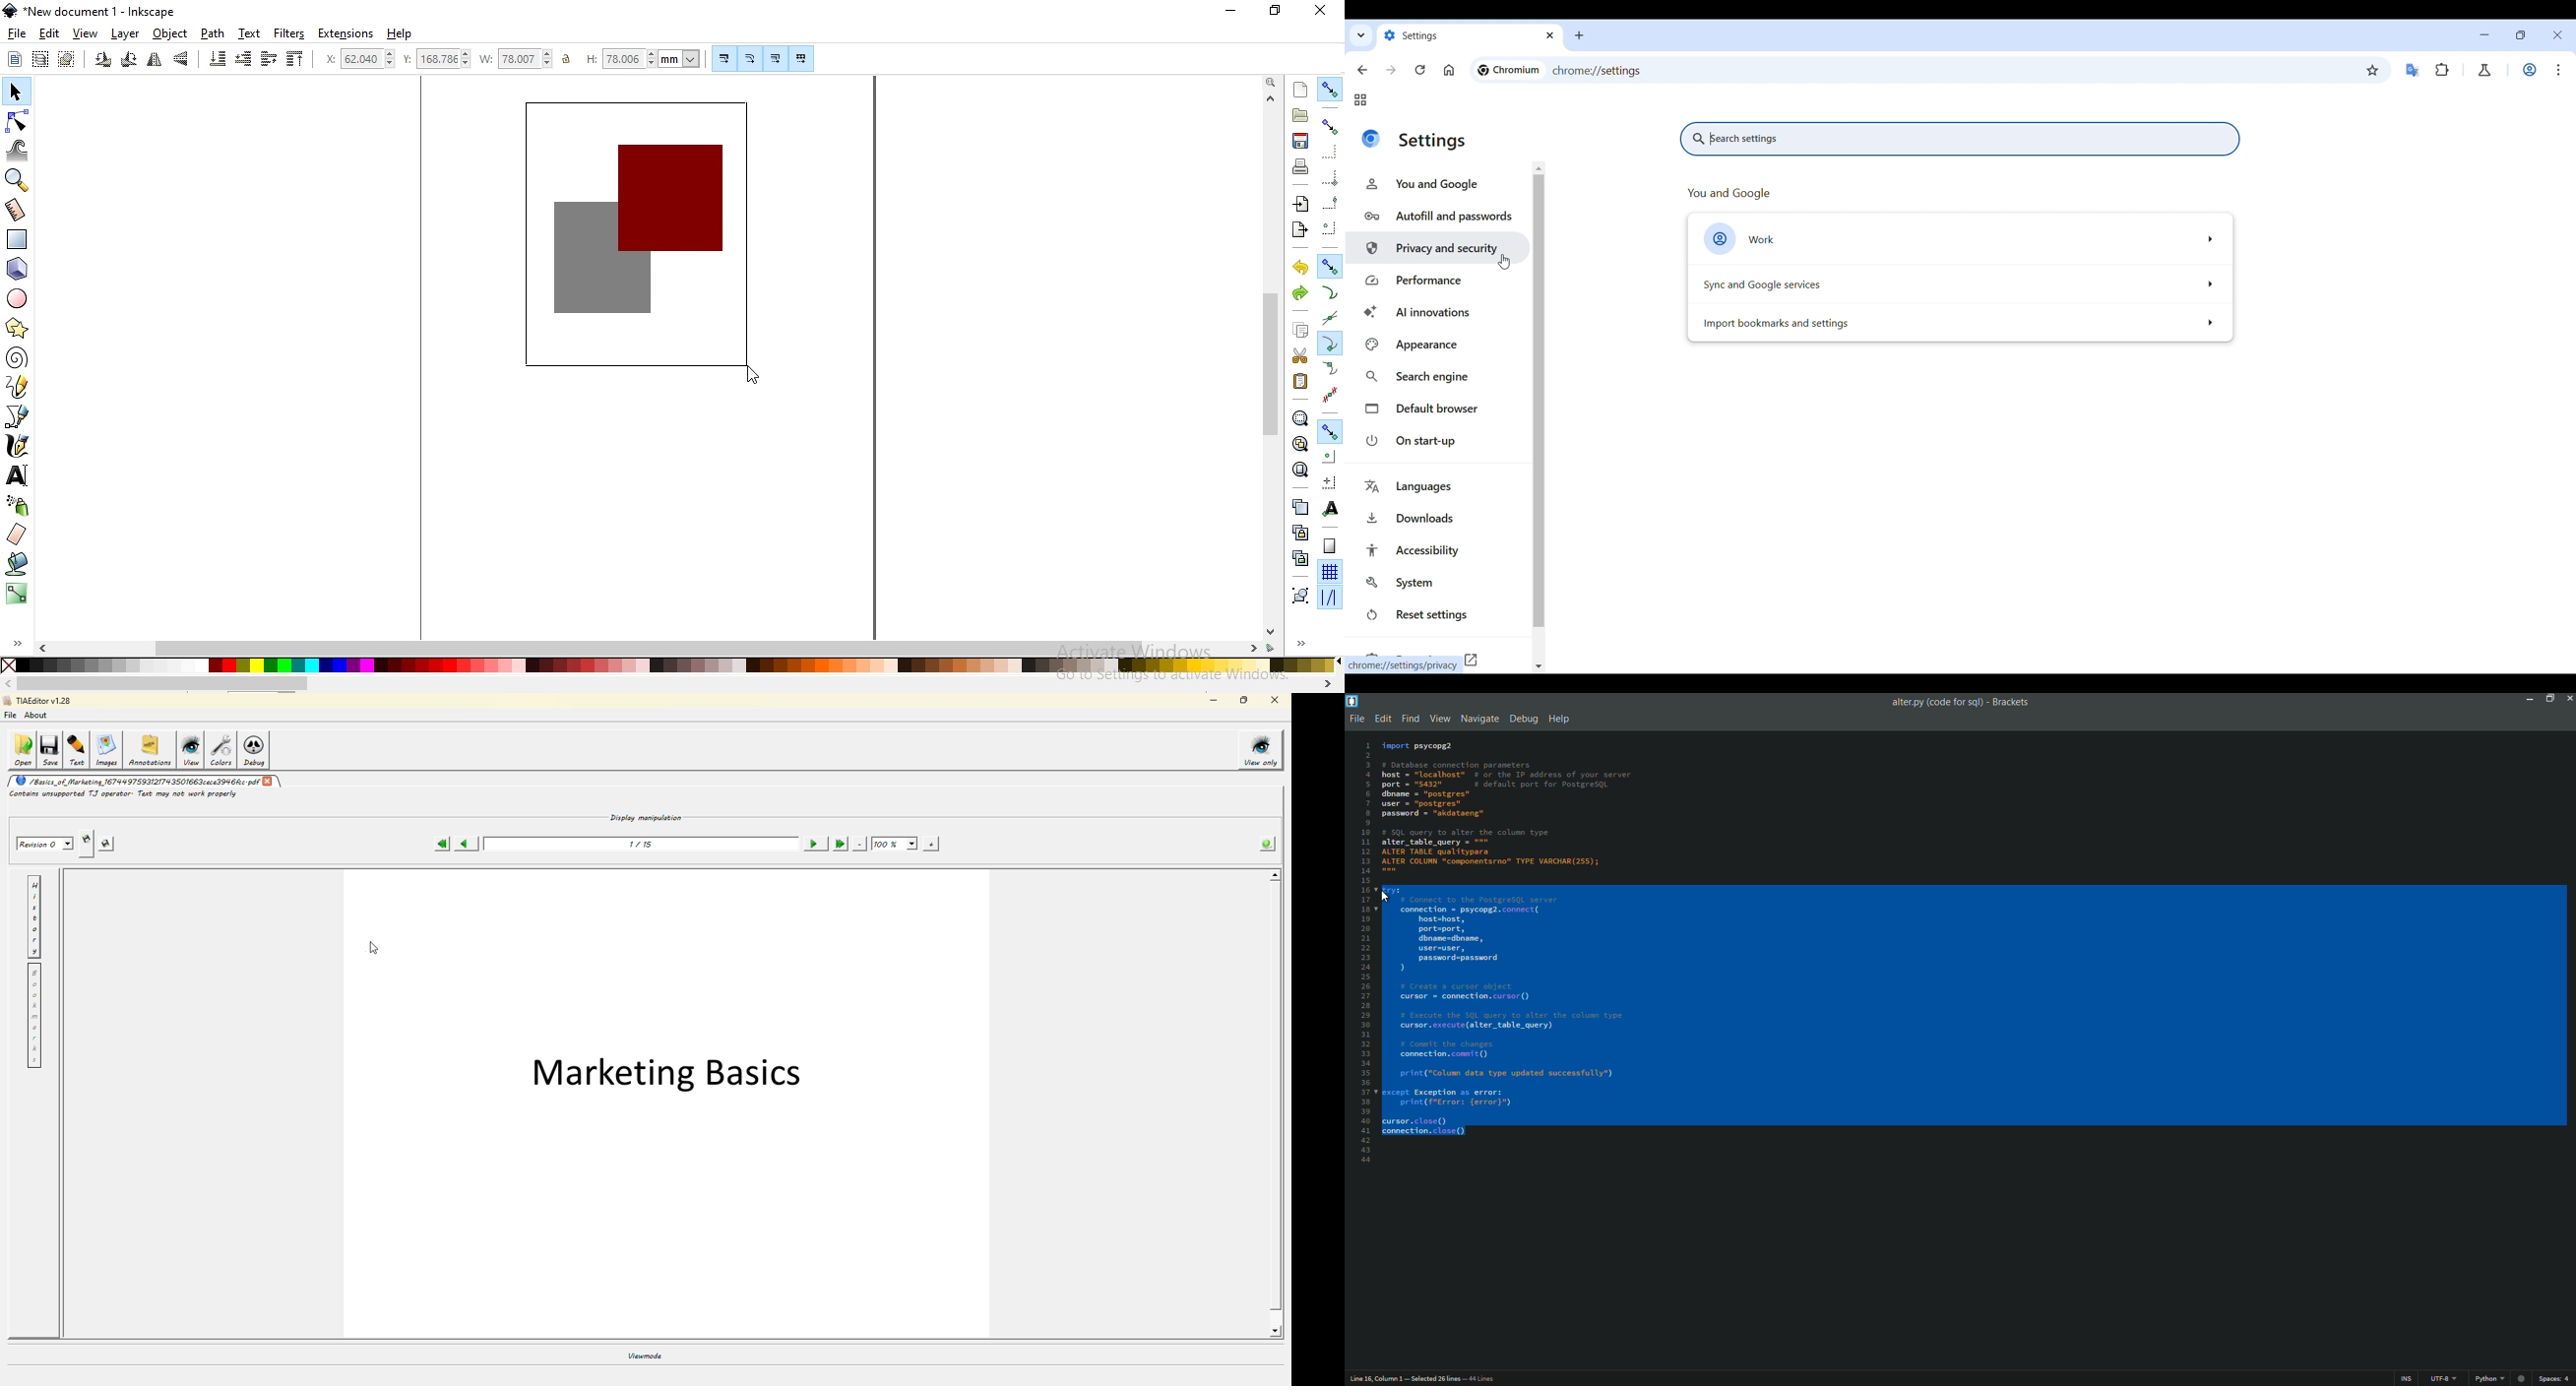 The width and height of the screenshot is (2576, 1400). What do you see at coordinates (18, 415) in the screenshot?
I see `create bezier curve and straight lines` at bounding box center [18, 415].